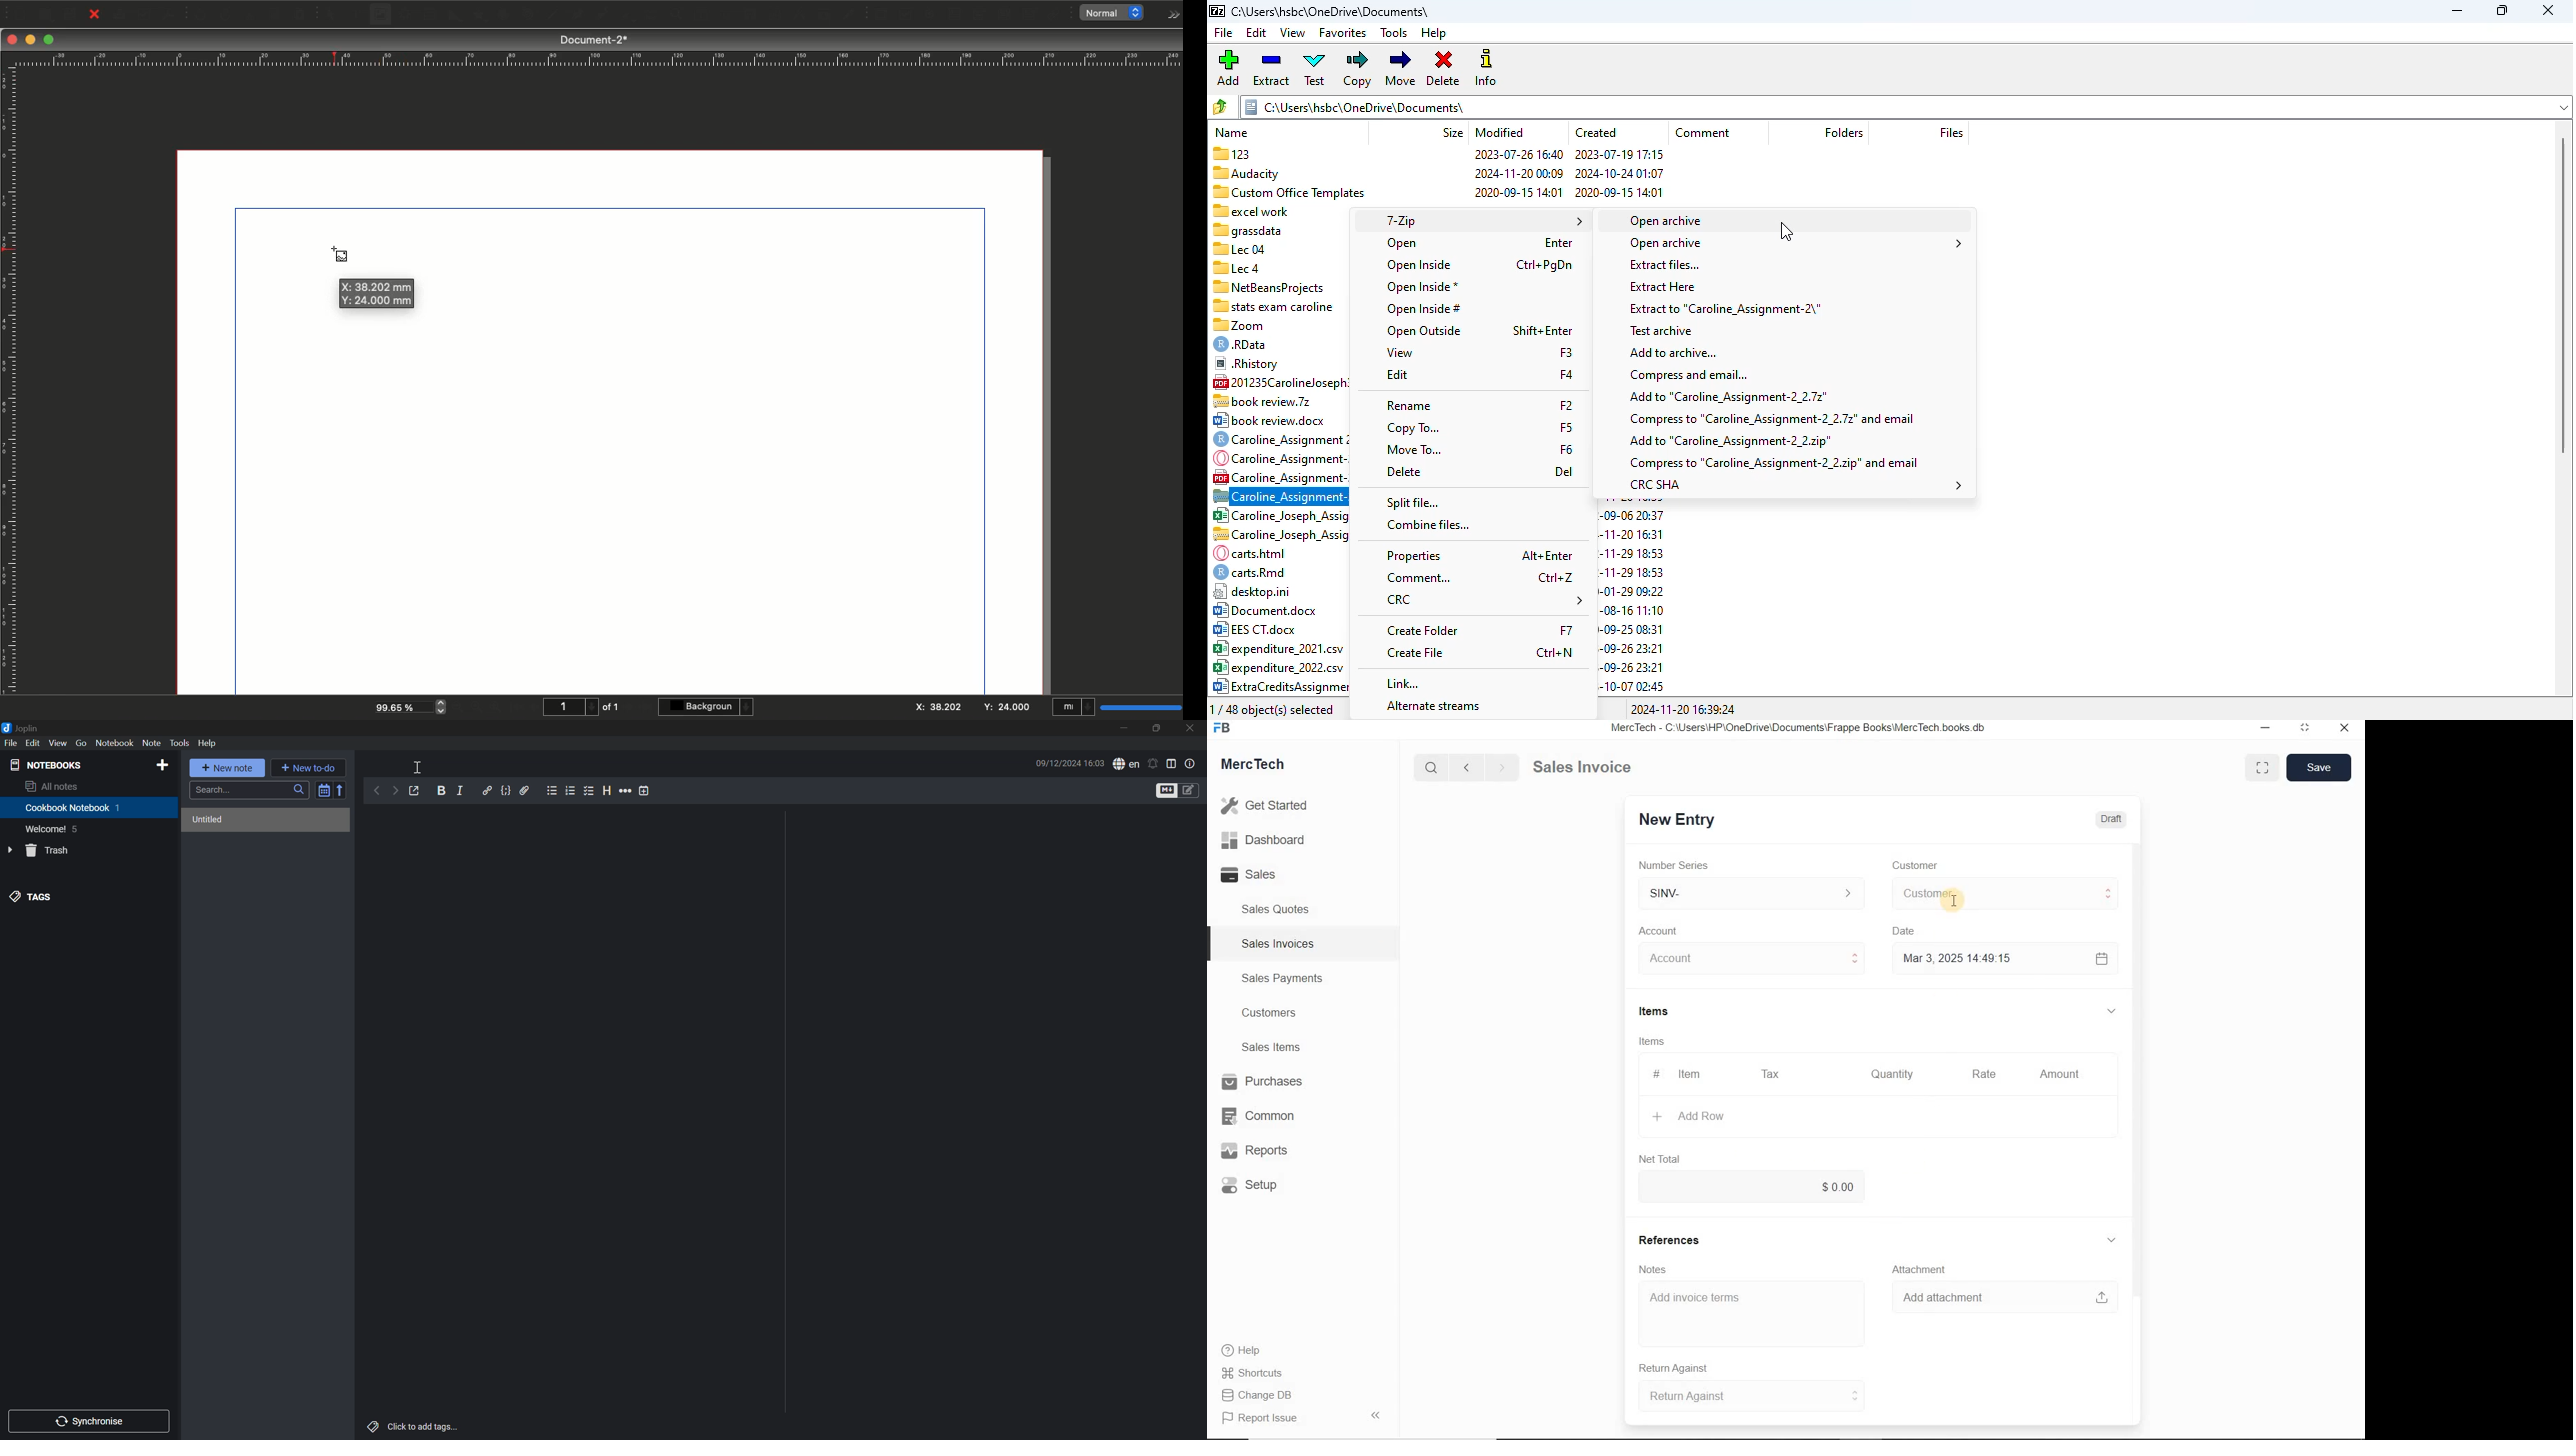 This screenshot has width=2576, height=1456. What do you see at coordinates (708, 707) in the screenshot?
I see `Background` at bounding box center [708, 707].